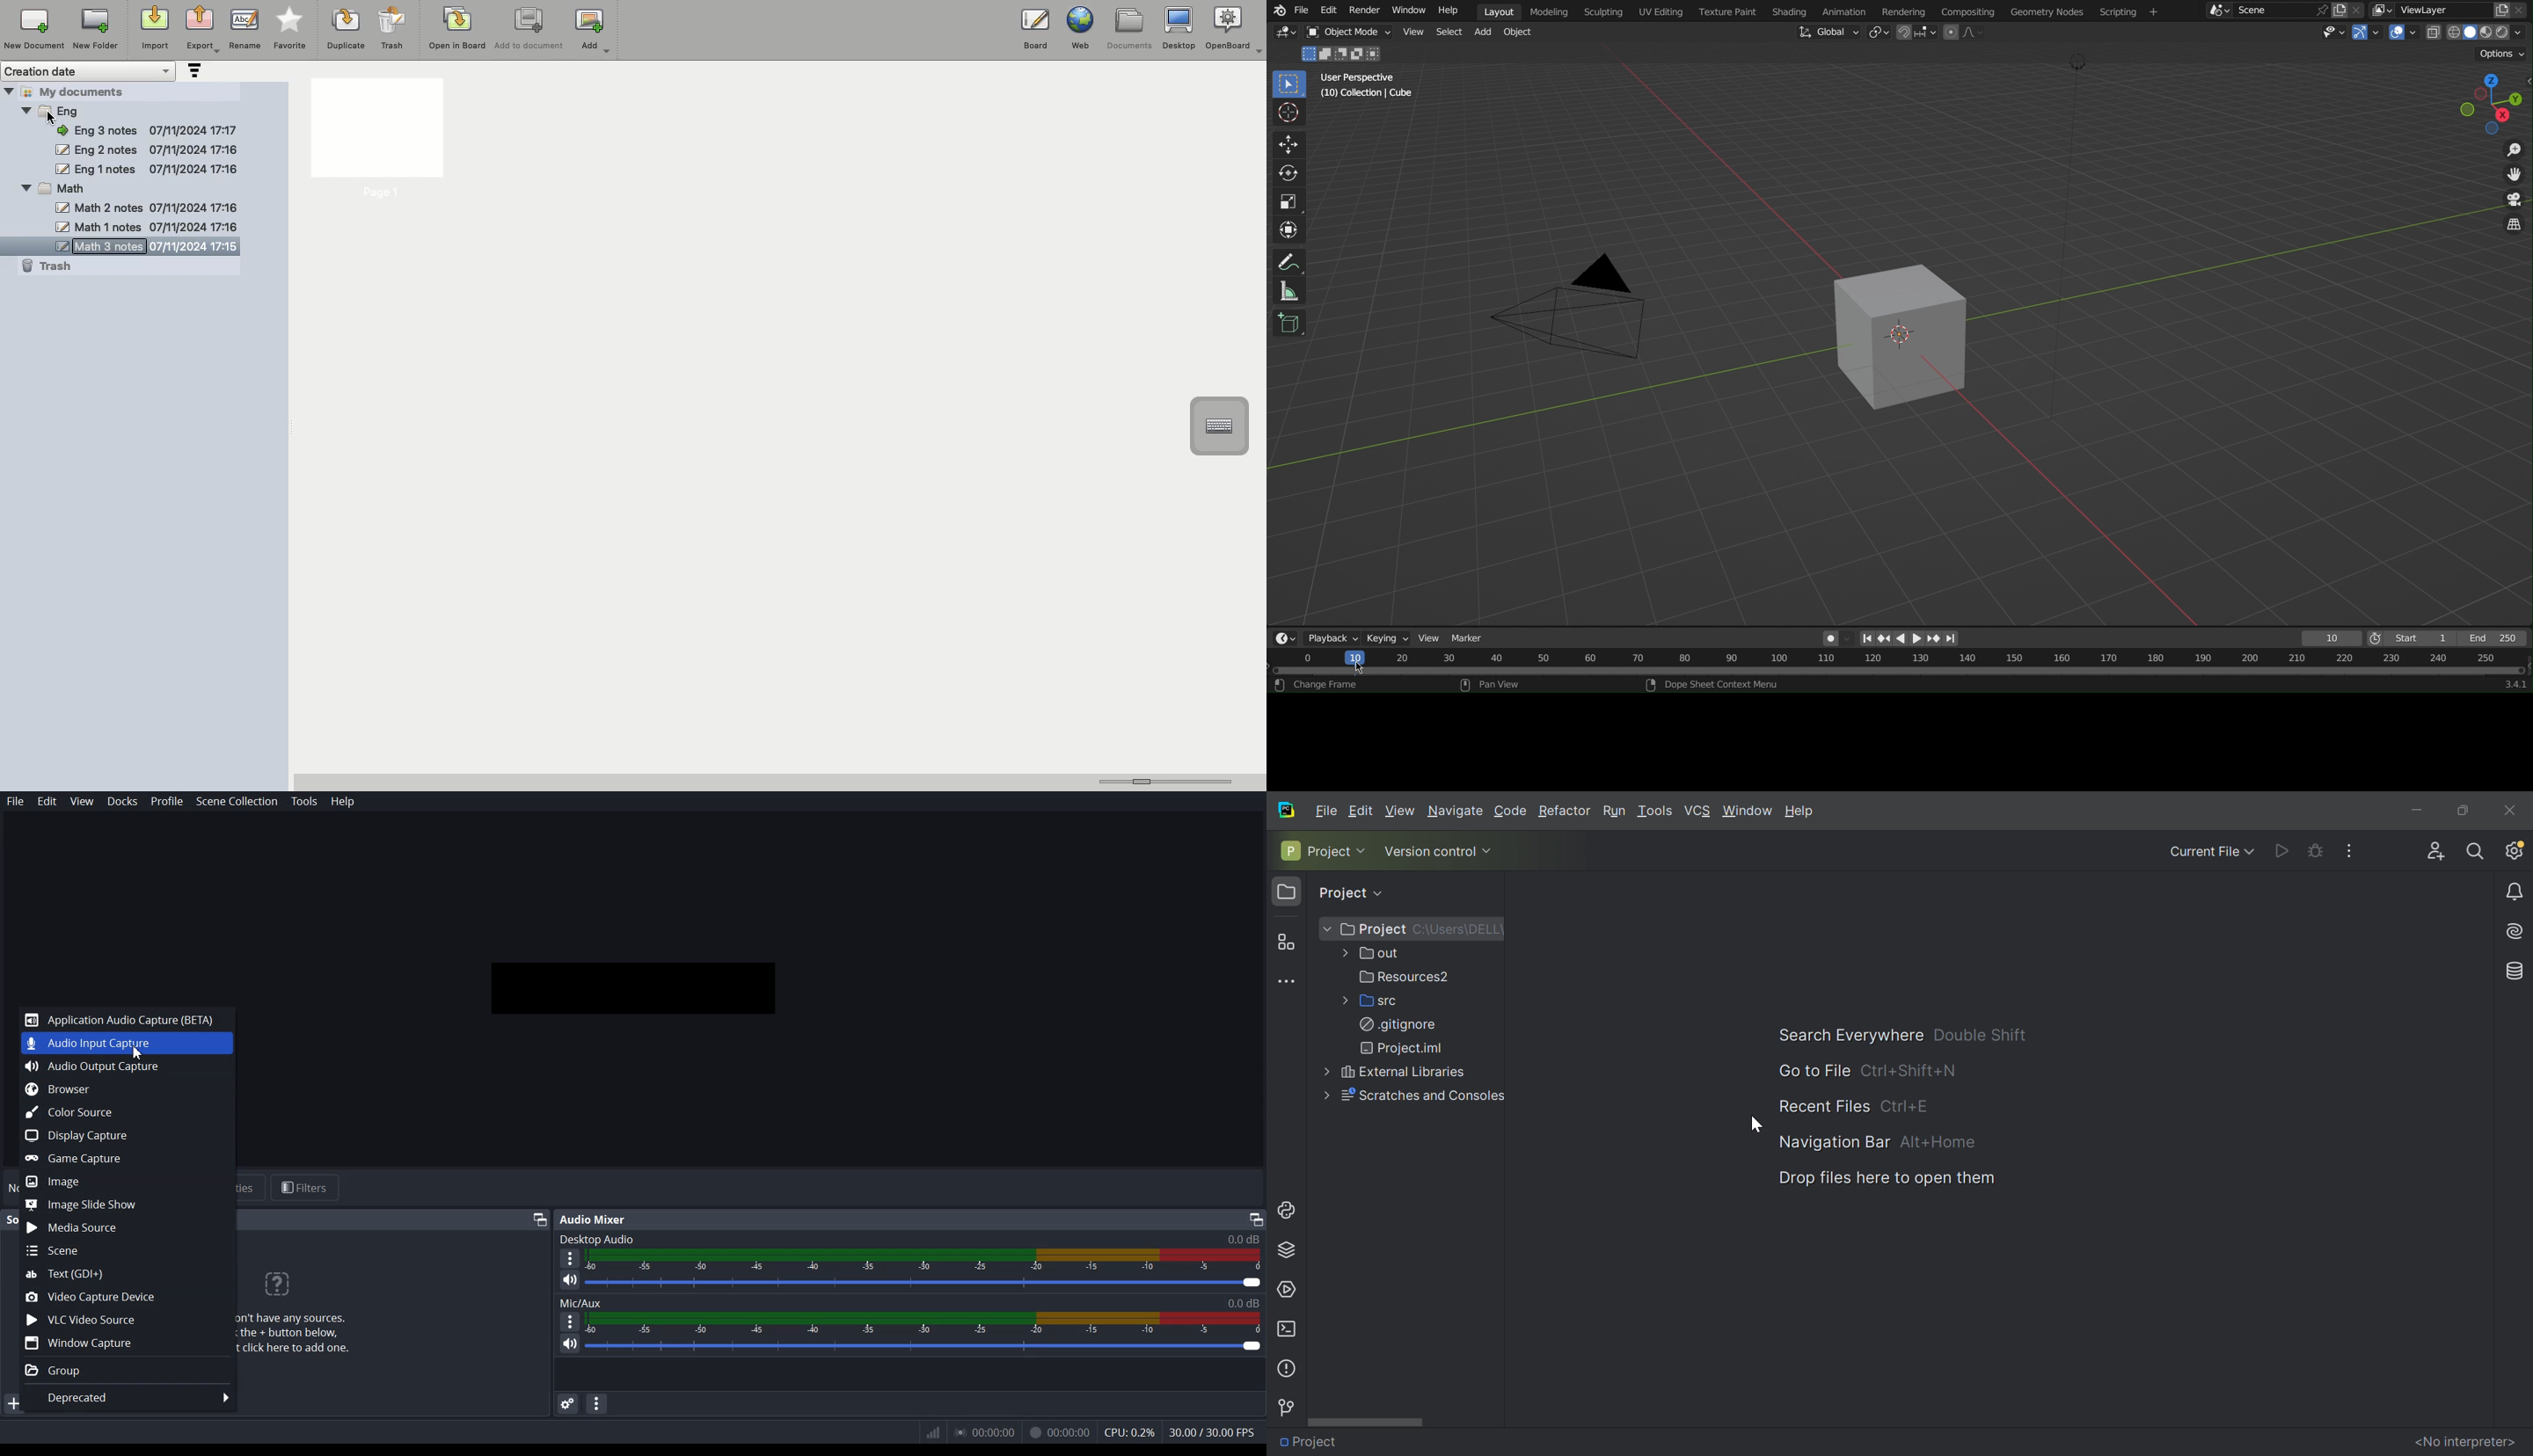 Image resolution: width=2548 pixels, height=1456 pixels. Describe the element at coordinates (2516, 969) in the screenshot. I see `Database` at that location.